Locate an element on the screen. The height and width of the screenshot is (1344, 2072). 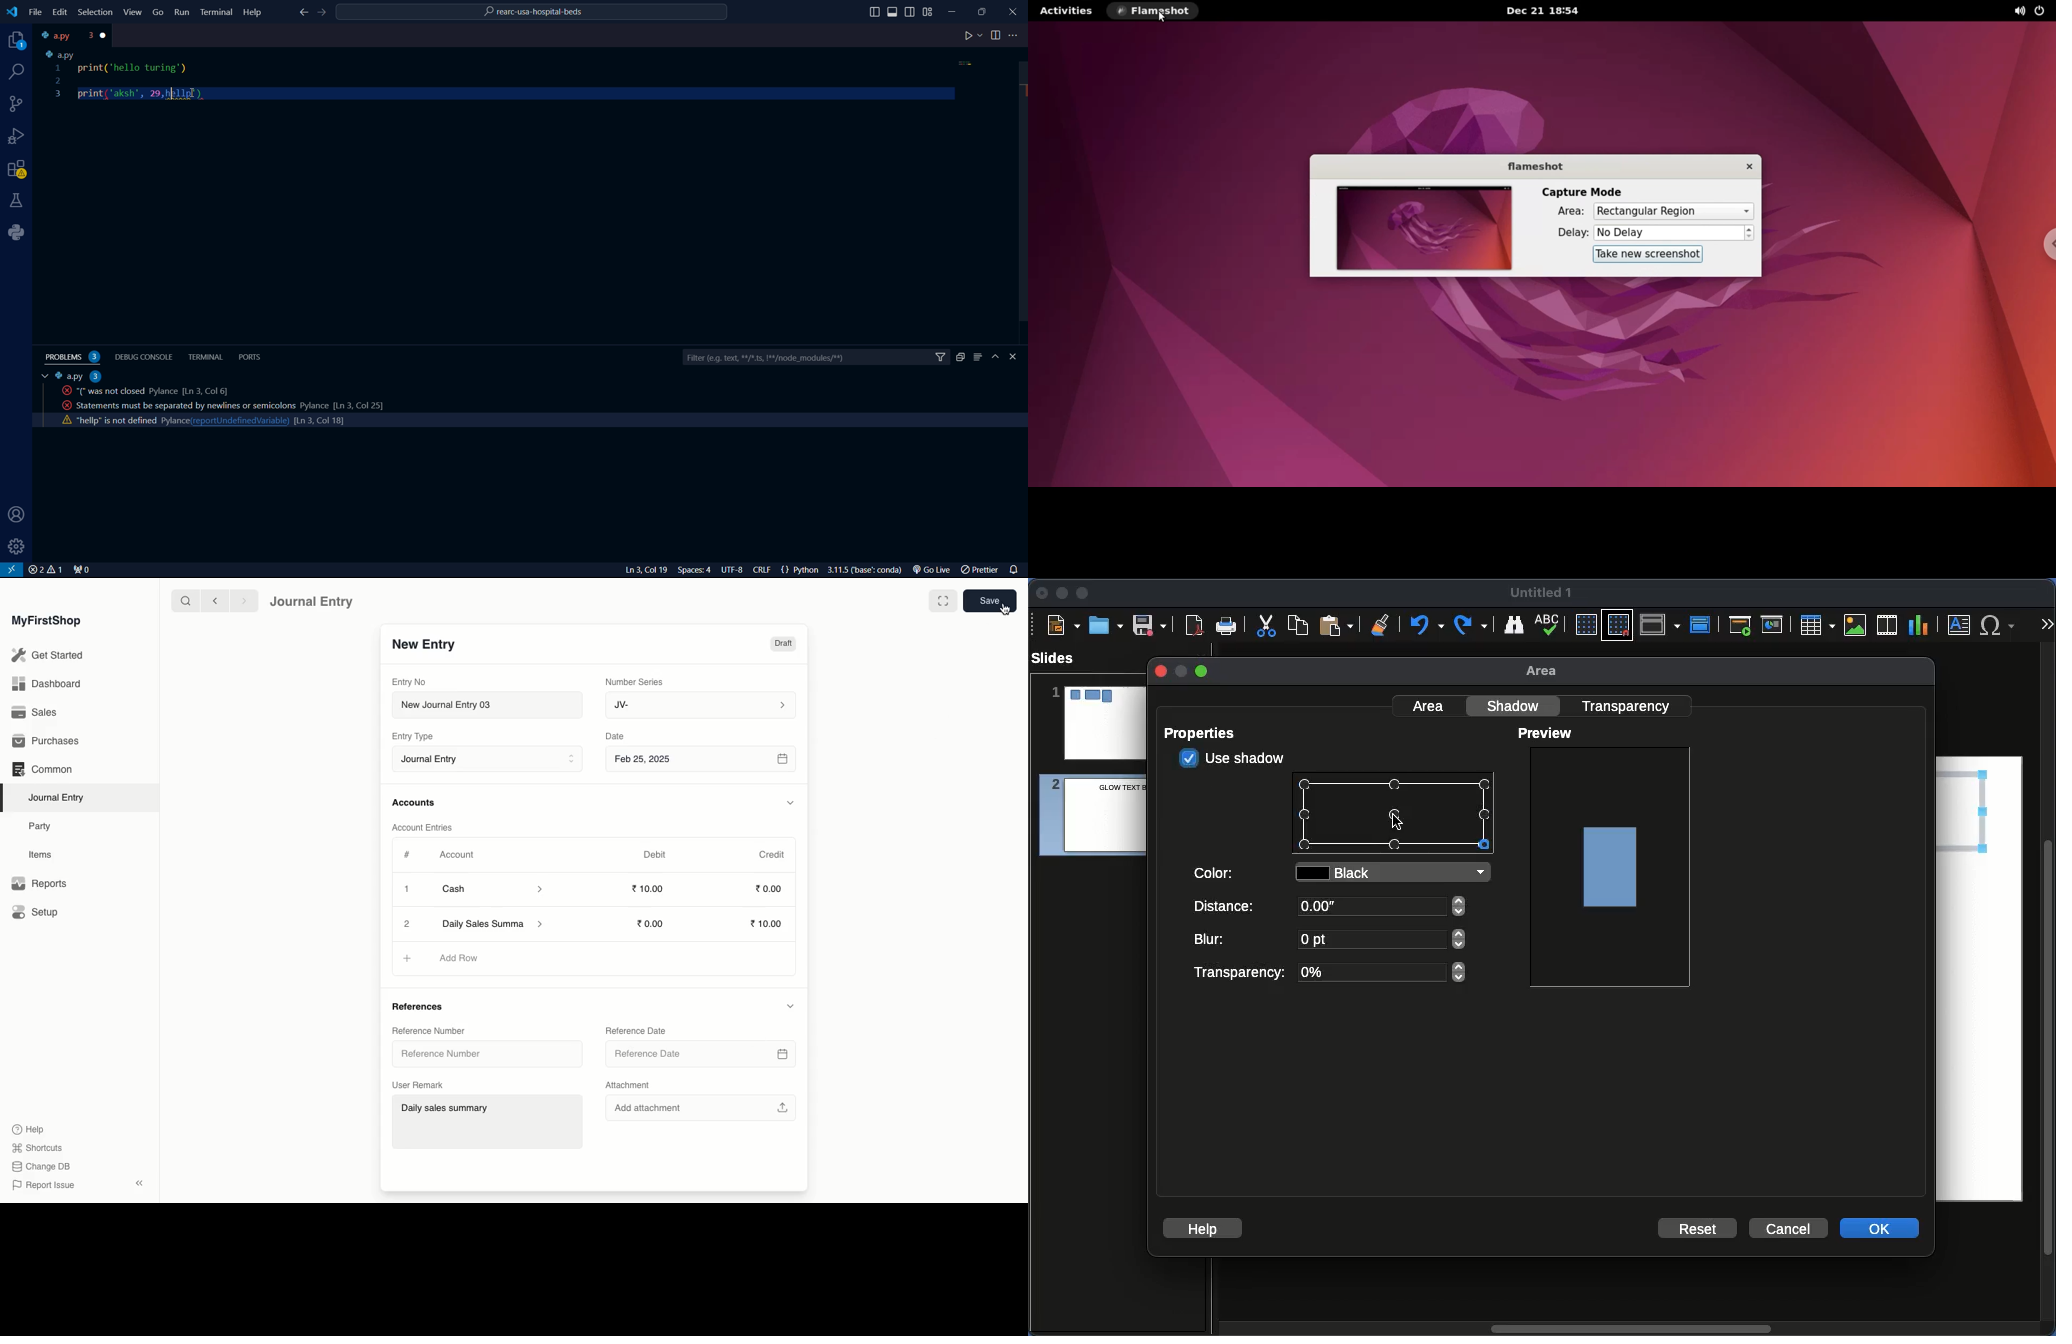
Chart is located at coordinates (1918, 626).